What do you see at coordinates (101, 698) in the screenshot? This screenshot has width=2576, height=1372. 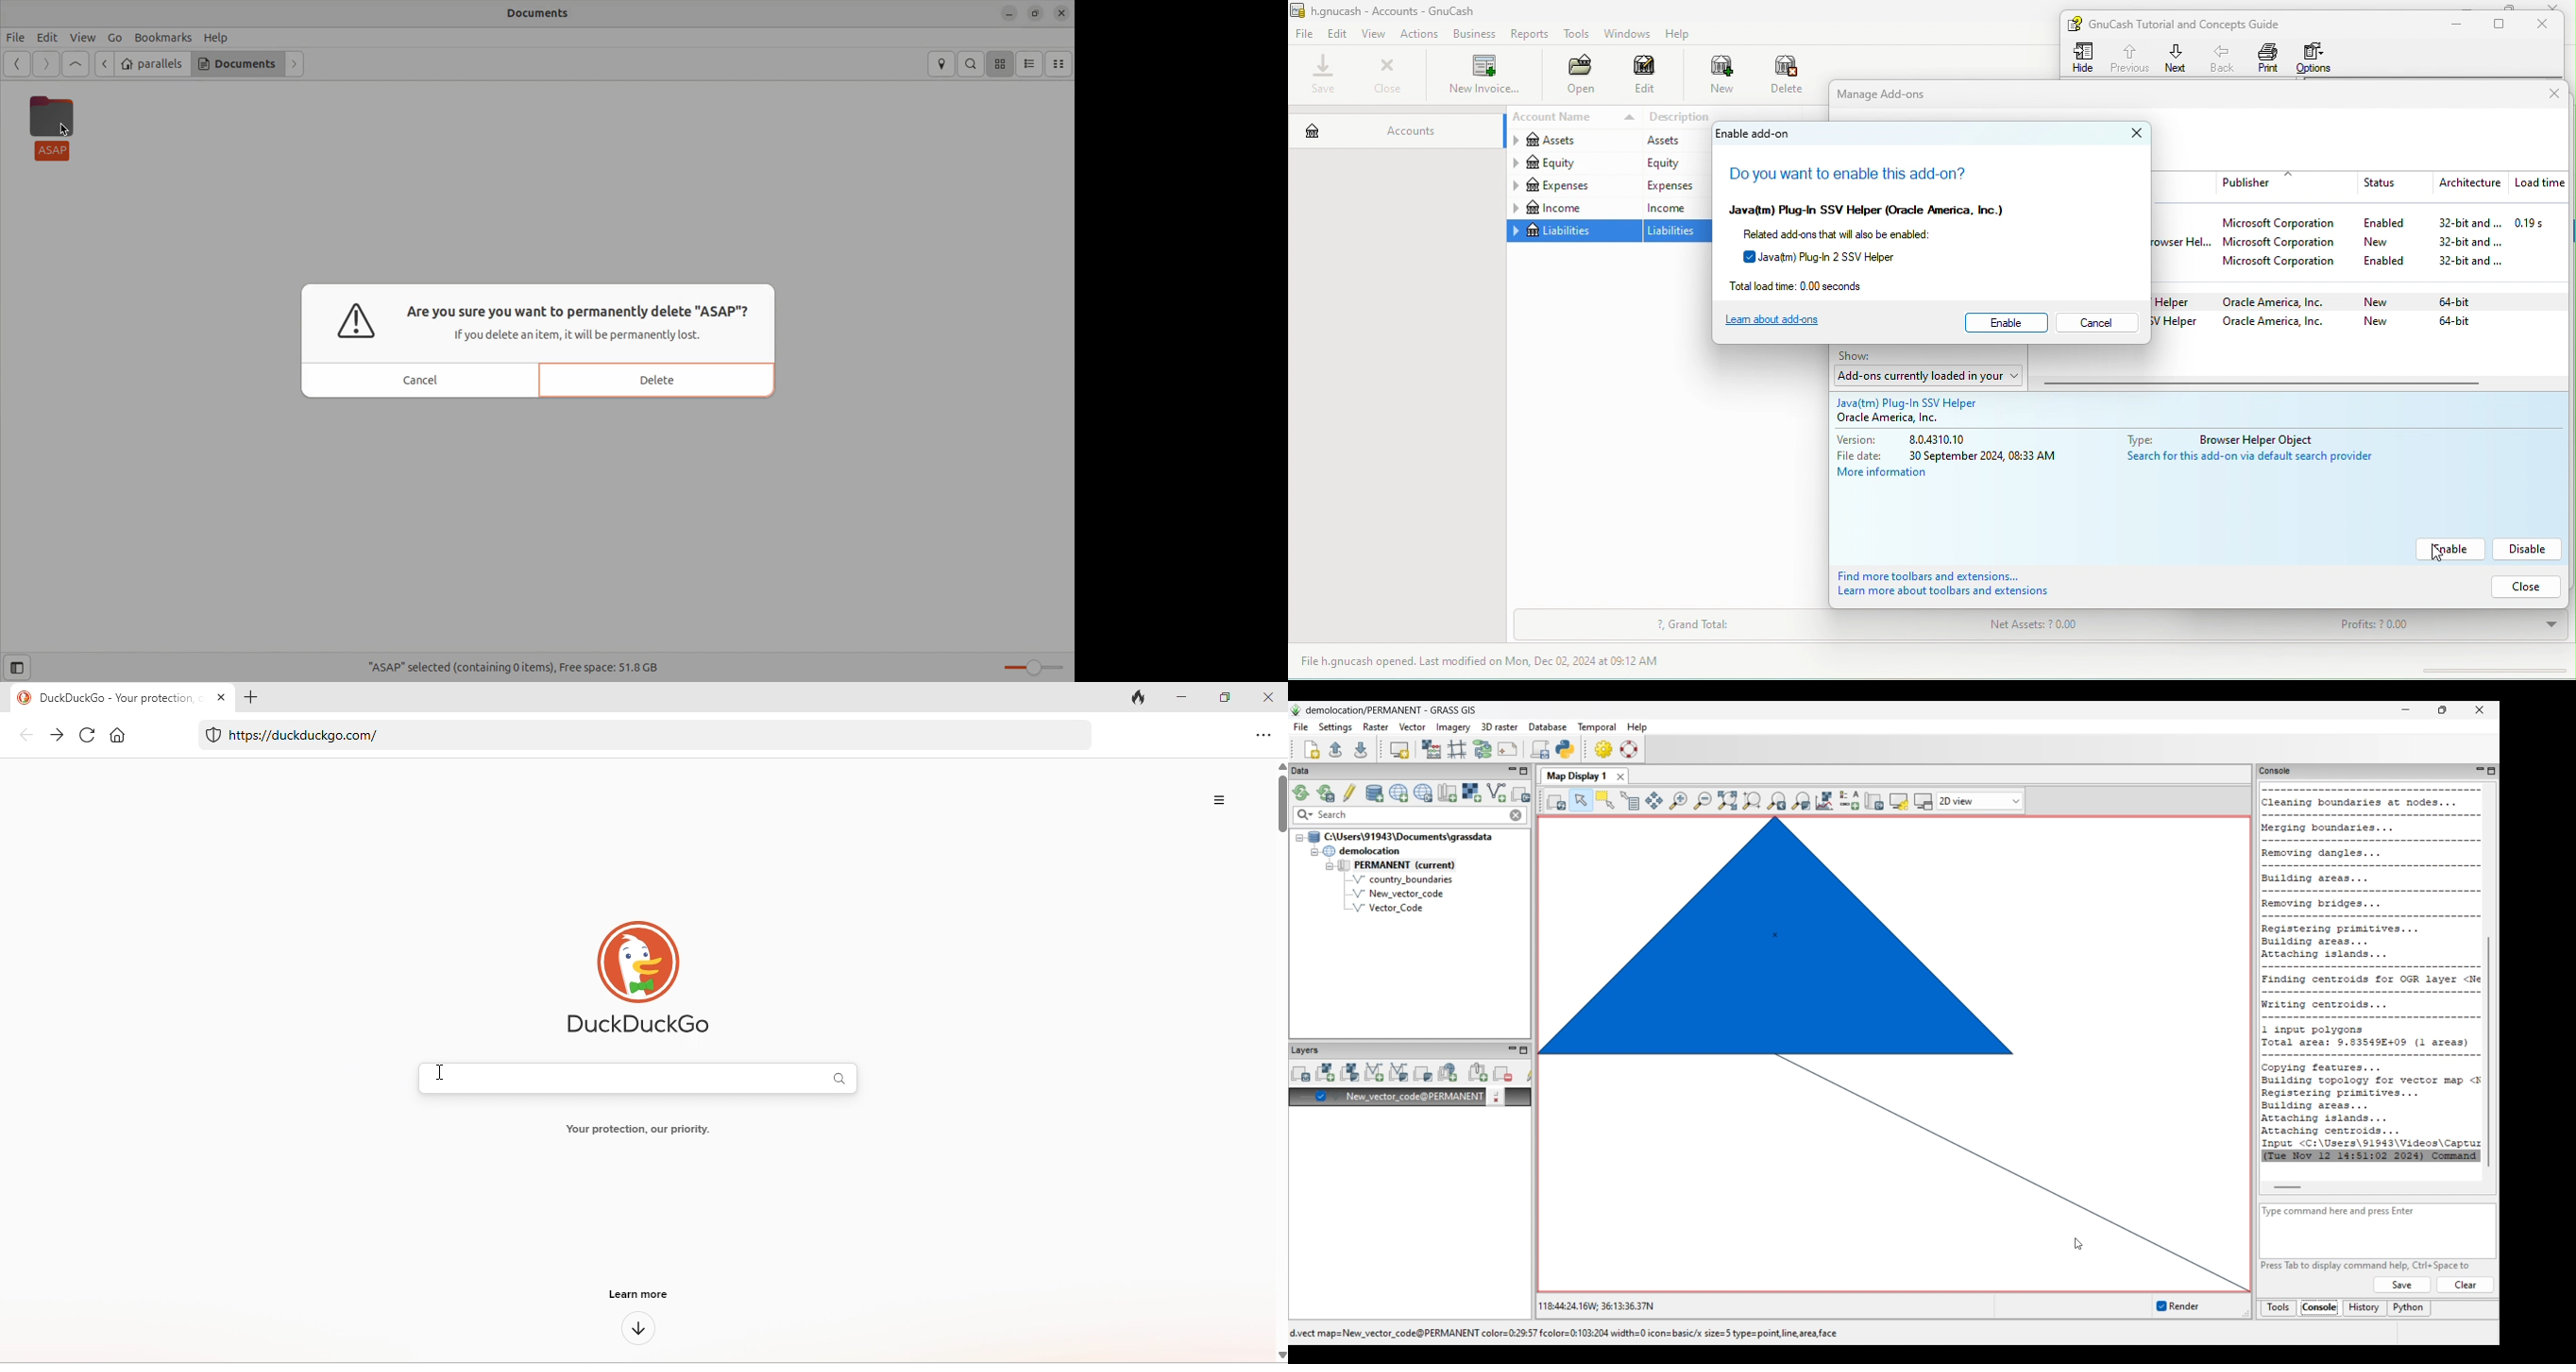 I see `title` at bounding box center [101, 698].